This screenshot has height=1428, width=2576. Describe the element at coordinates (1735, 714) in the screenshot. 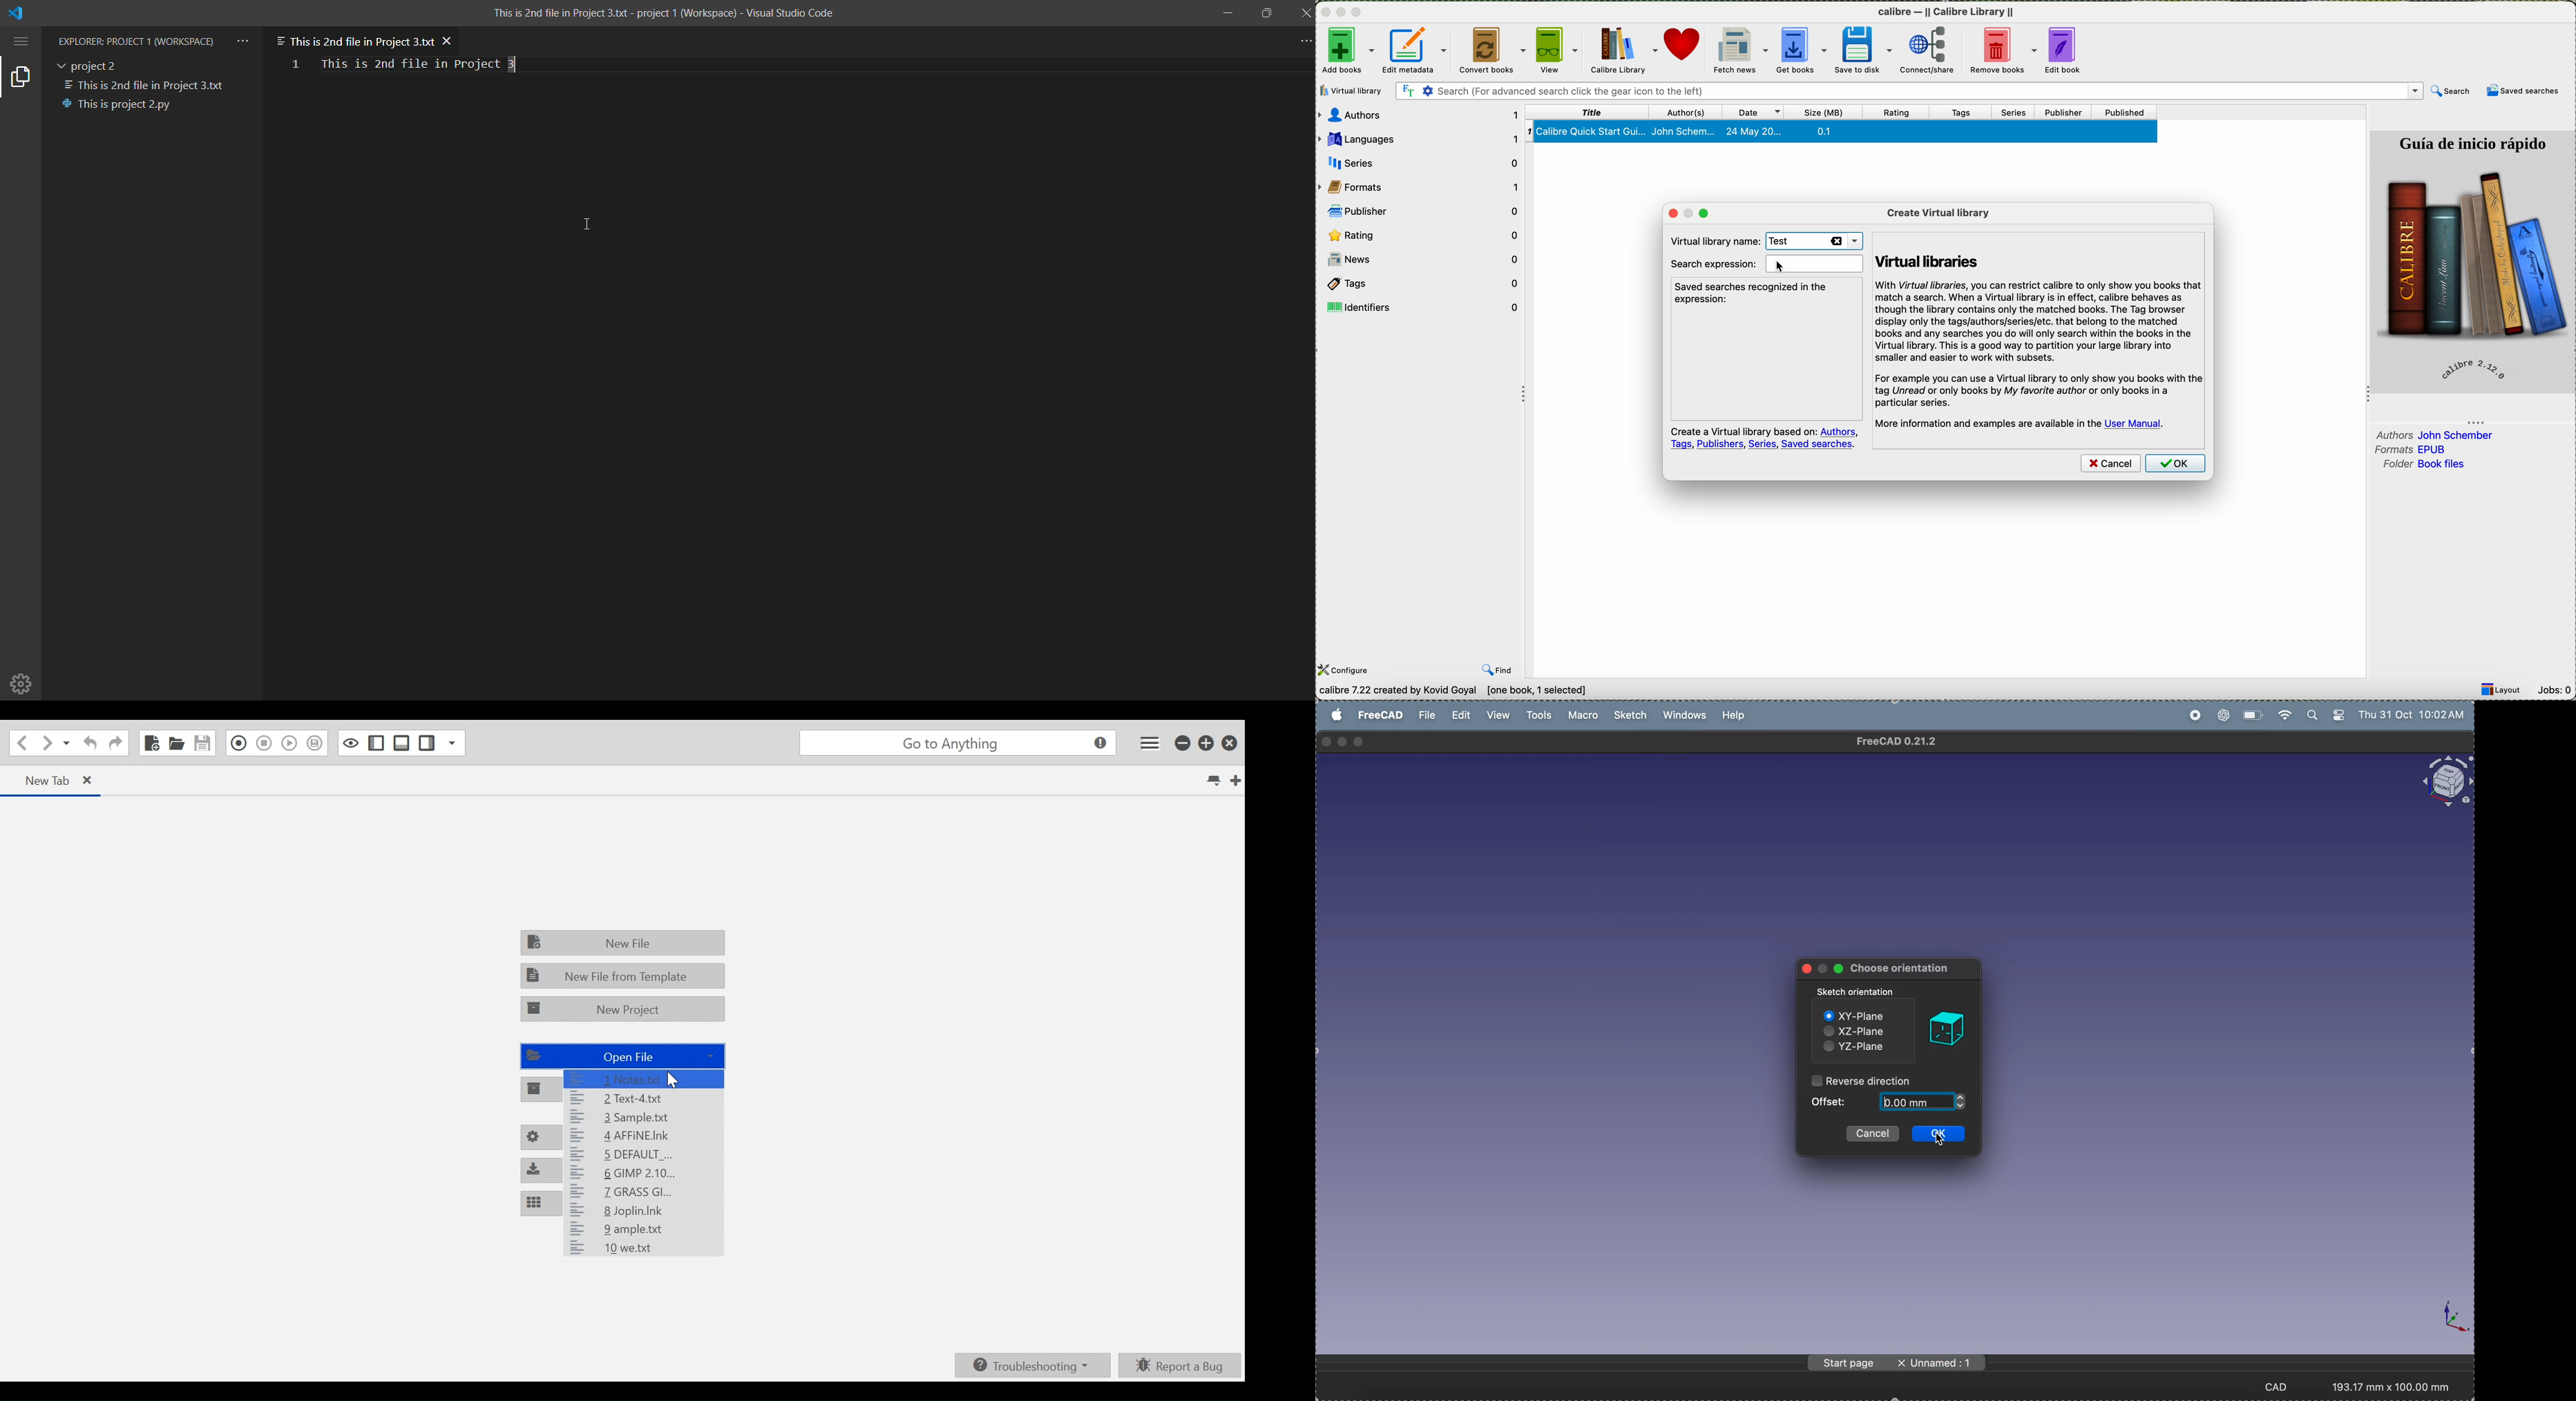

I see `help` at that location.